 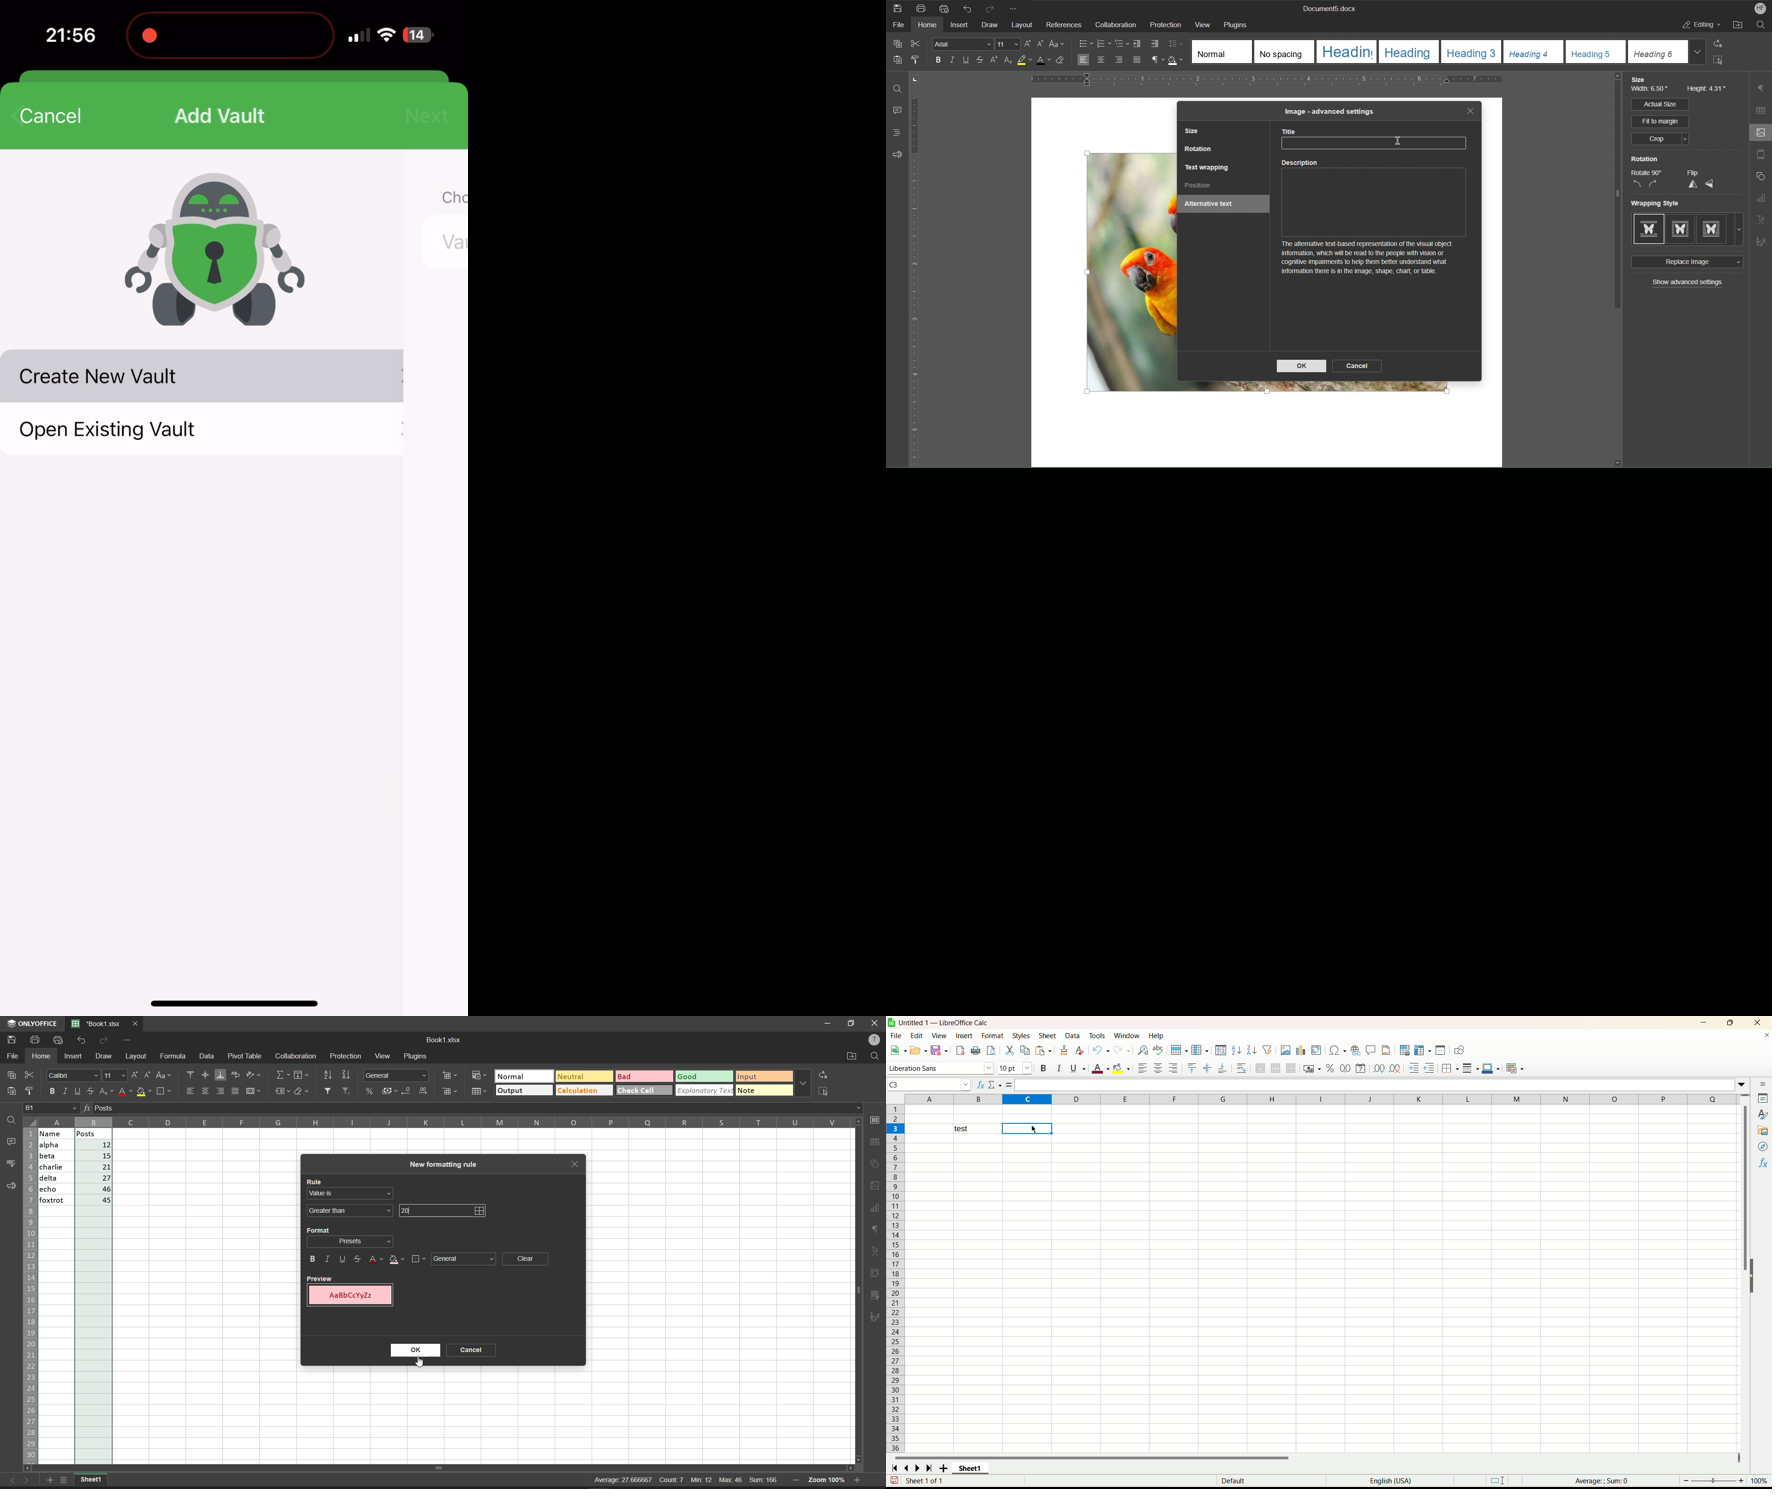 I want to click on Decrease Size, so click(x=1042, y=44).